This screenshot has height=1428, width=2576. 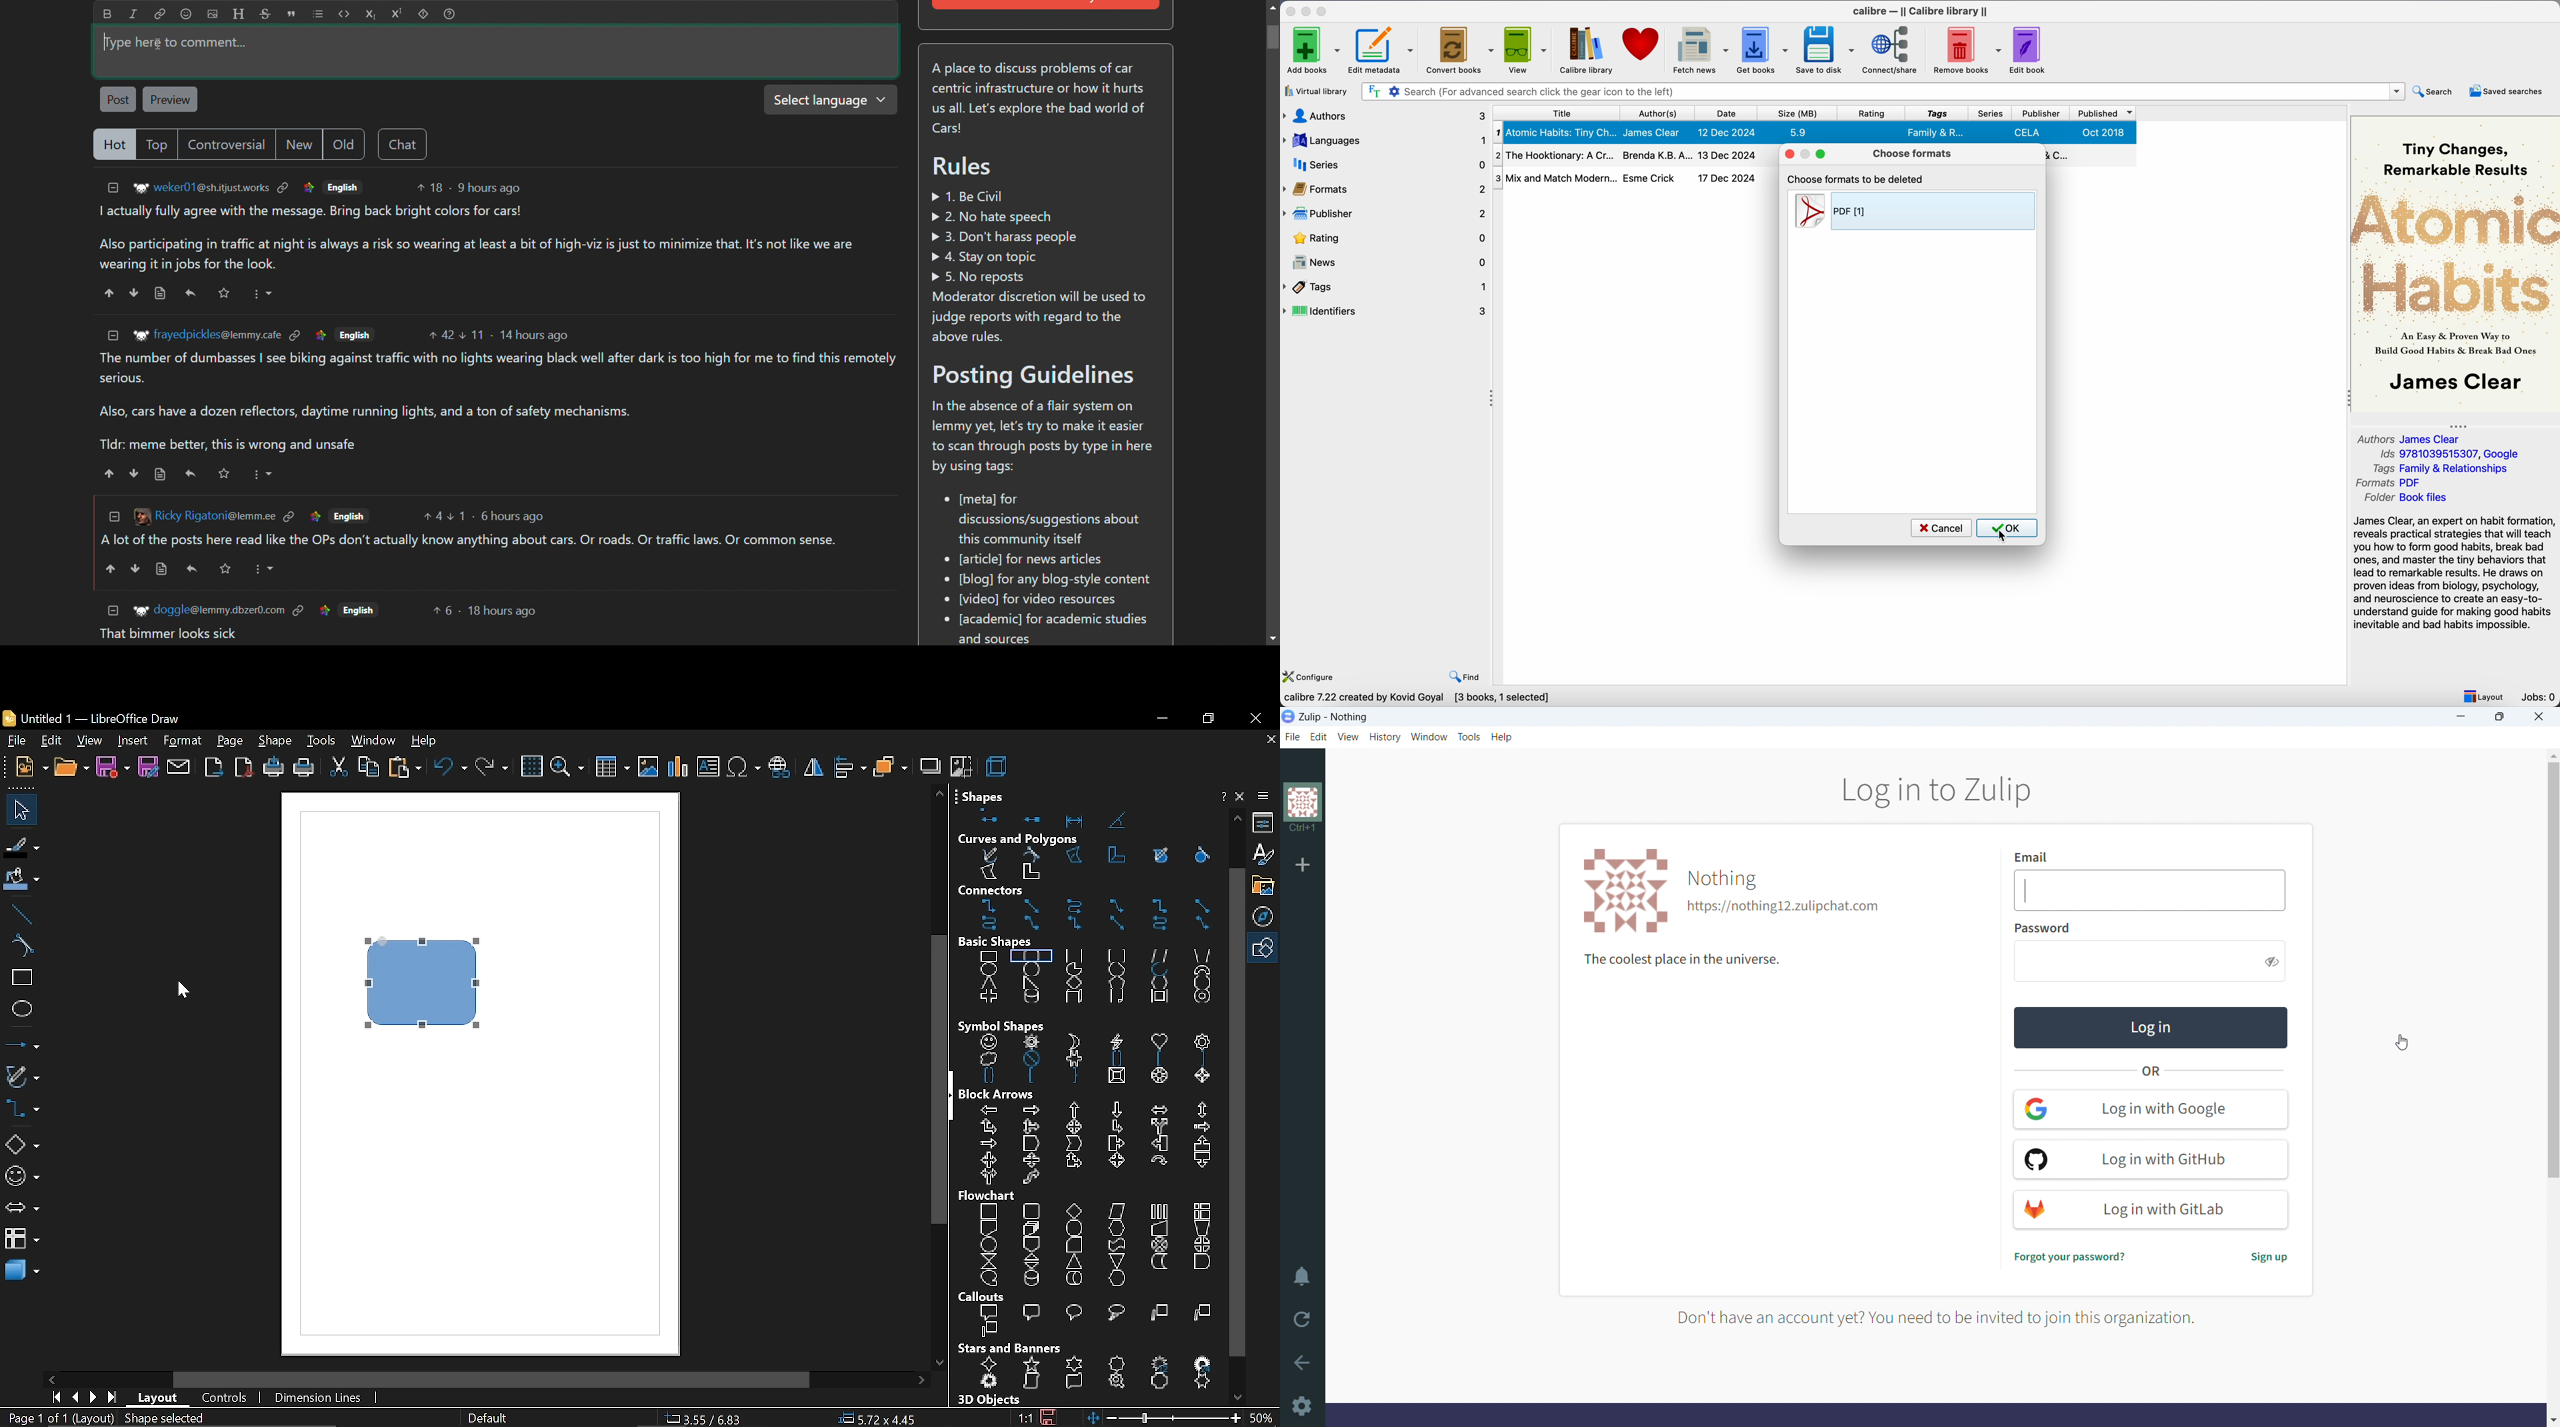 What do you see at coordinates (371, 14) in the screenshot?
I see `subscript` at bounding box center [371, 14].